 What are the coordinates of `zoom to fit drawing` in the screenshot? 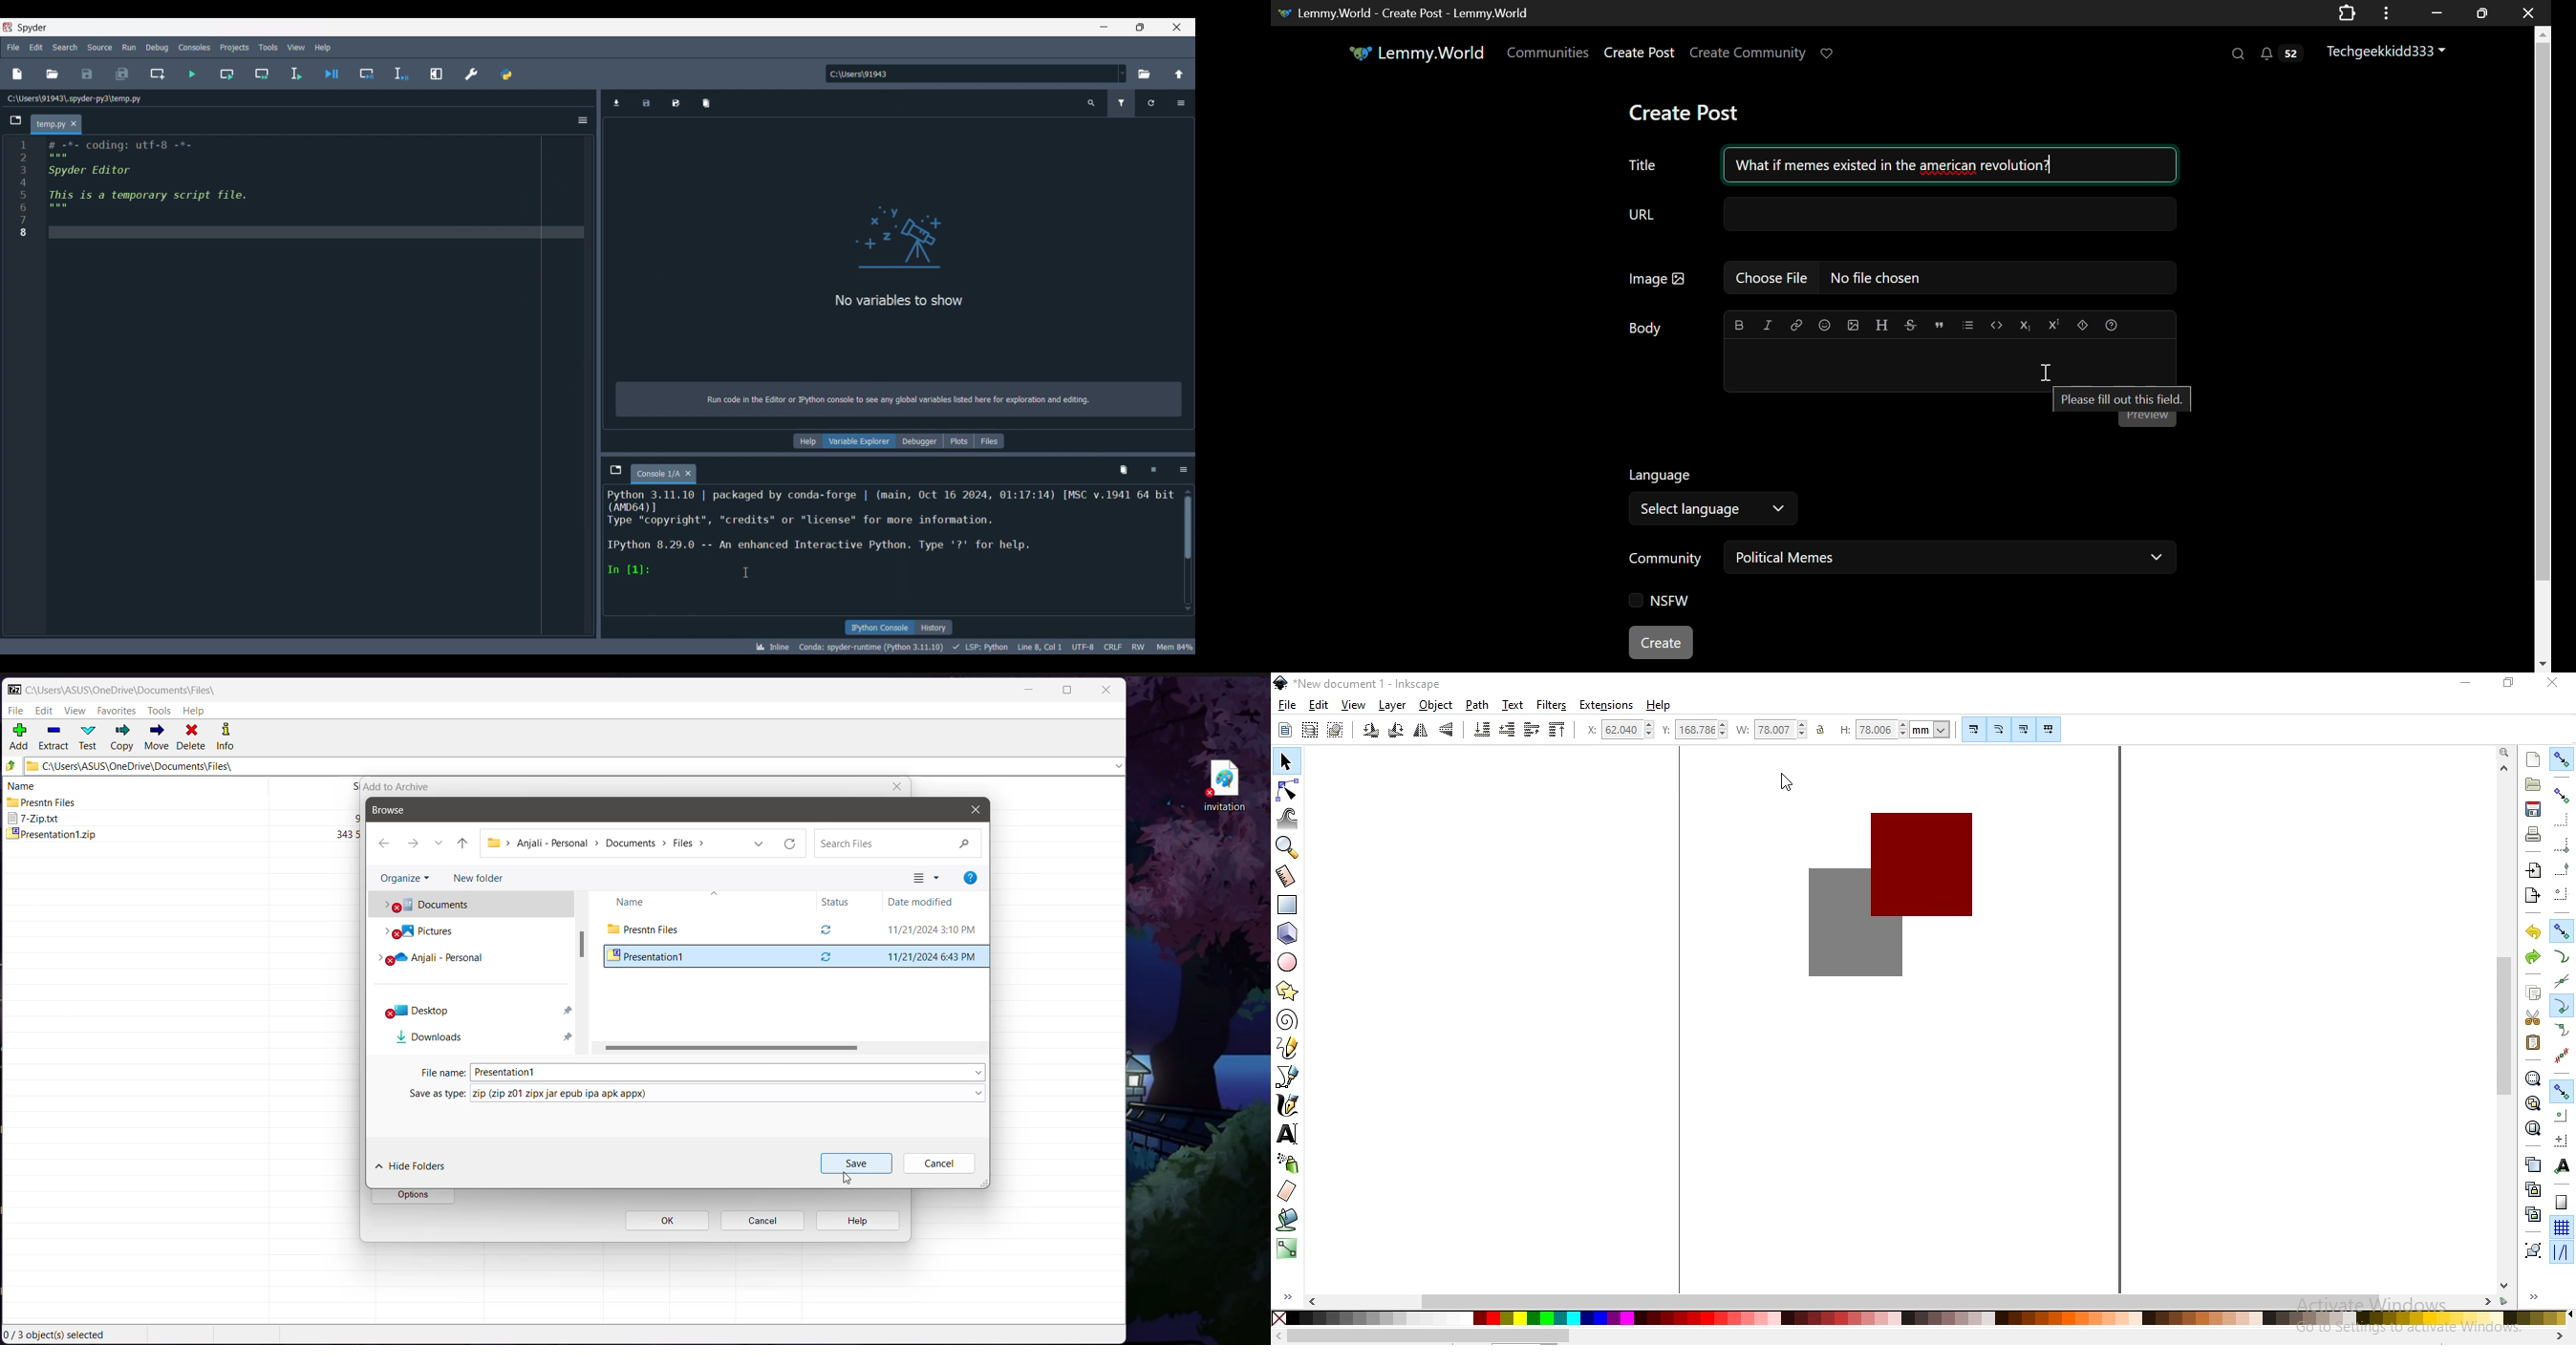 It's located at (2532, 1102).